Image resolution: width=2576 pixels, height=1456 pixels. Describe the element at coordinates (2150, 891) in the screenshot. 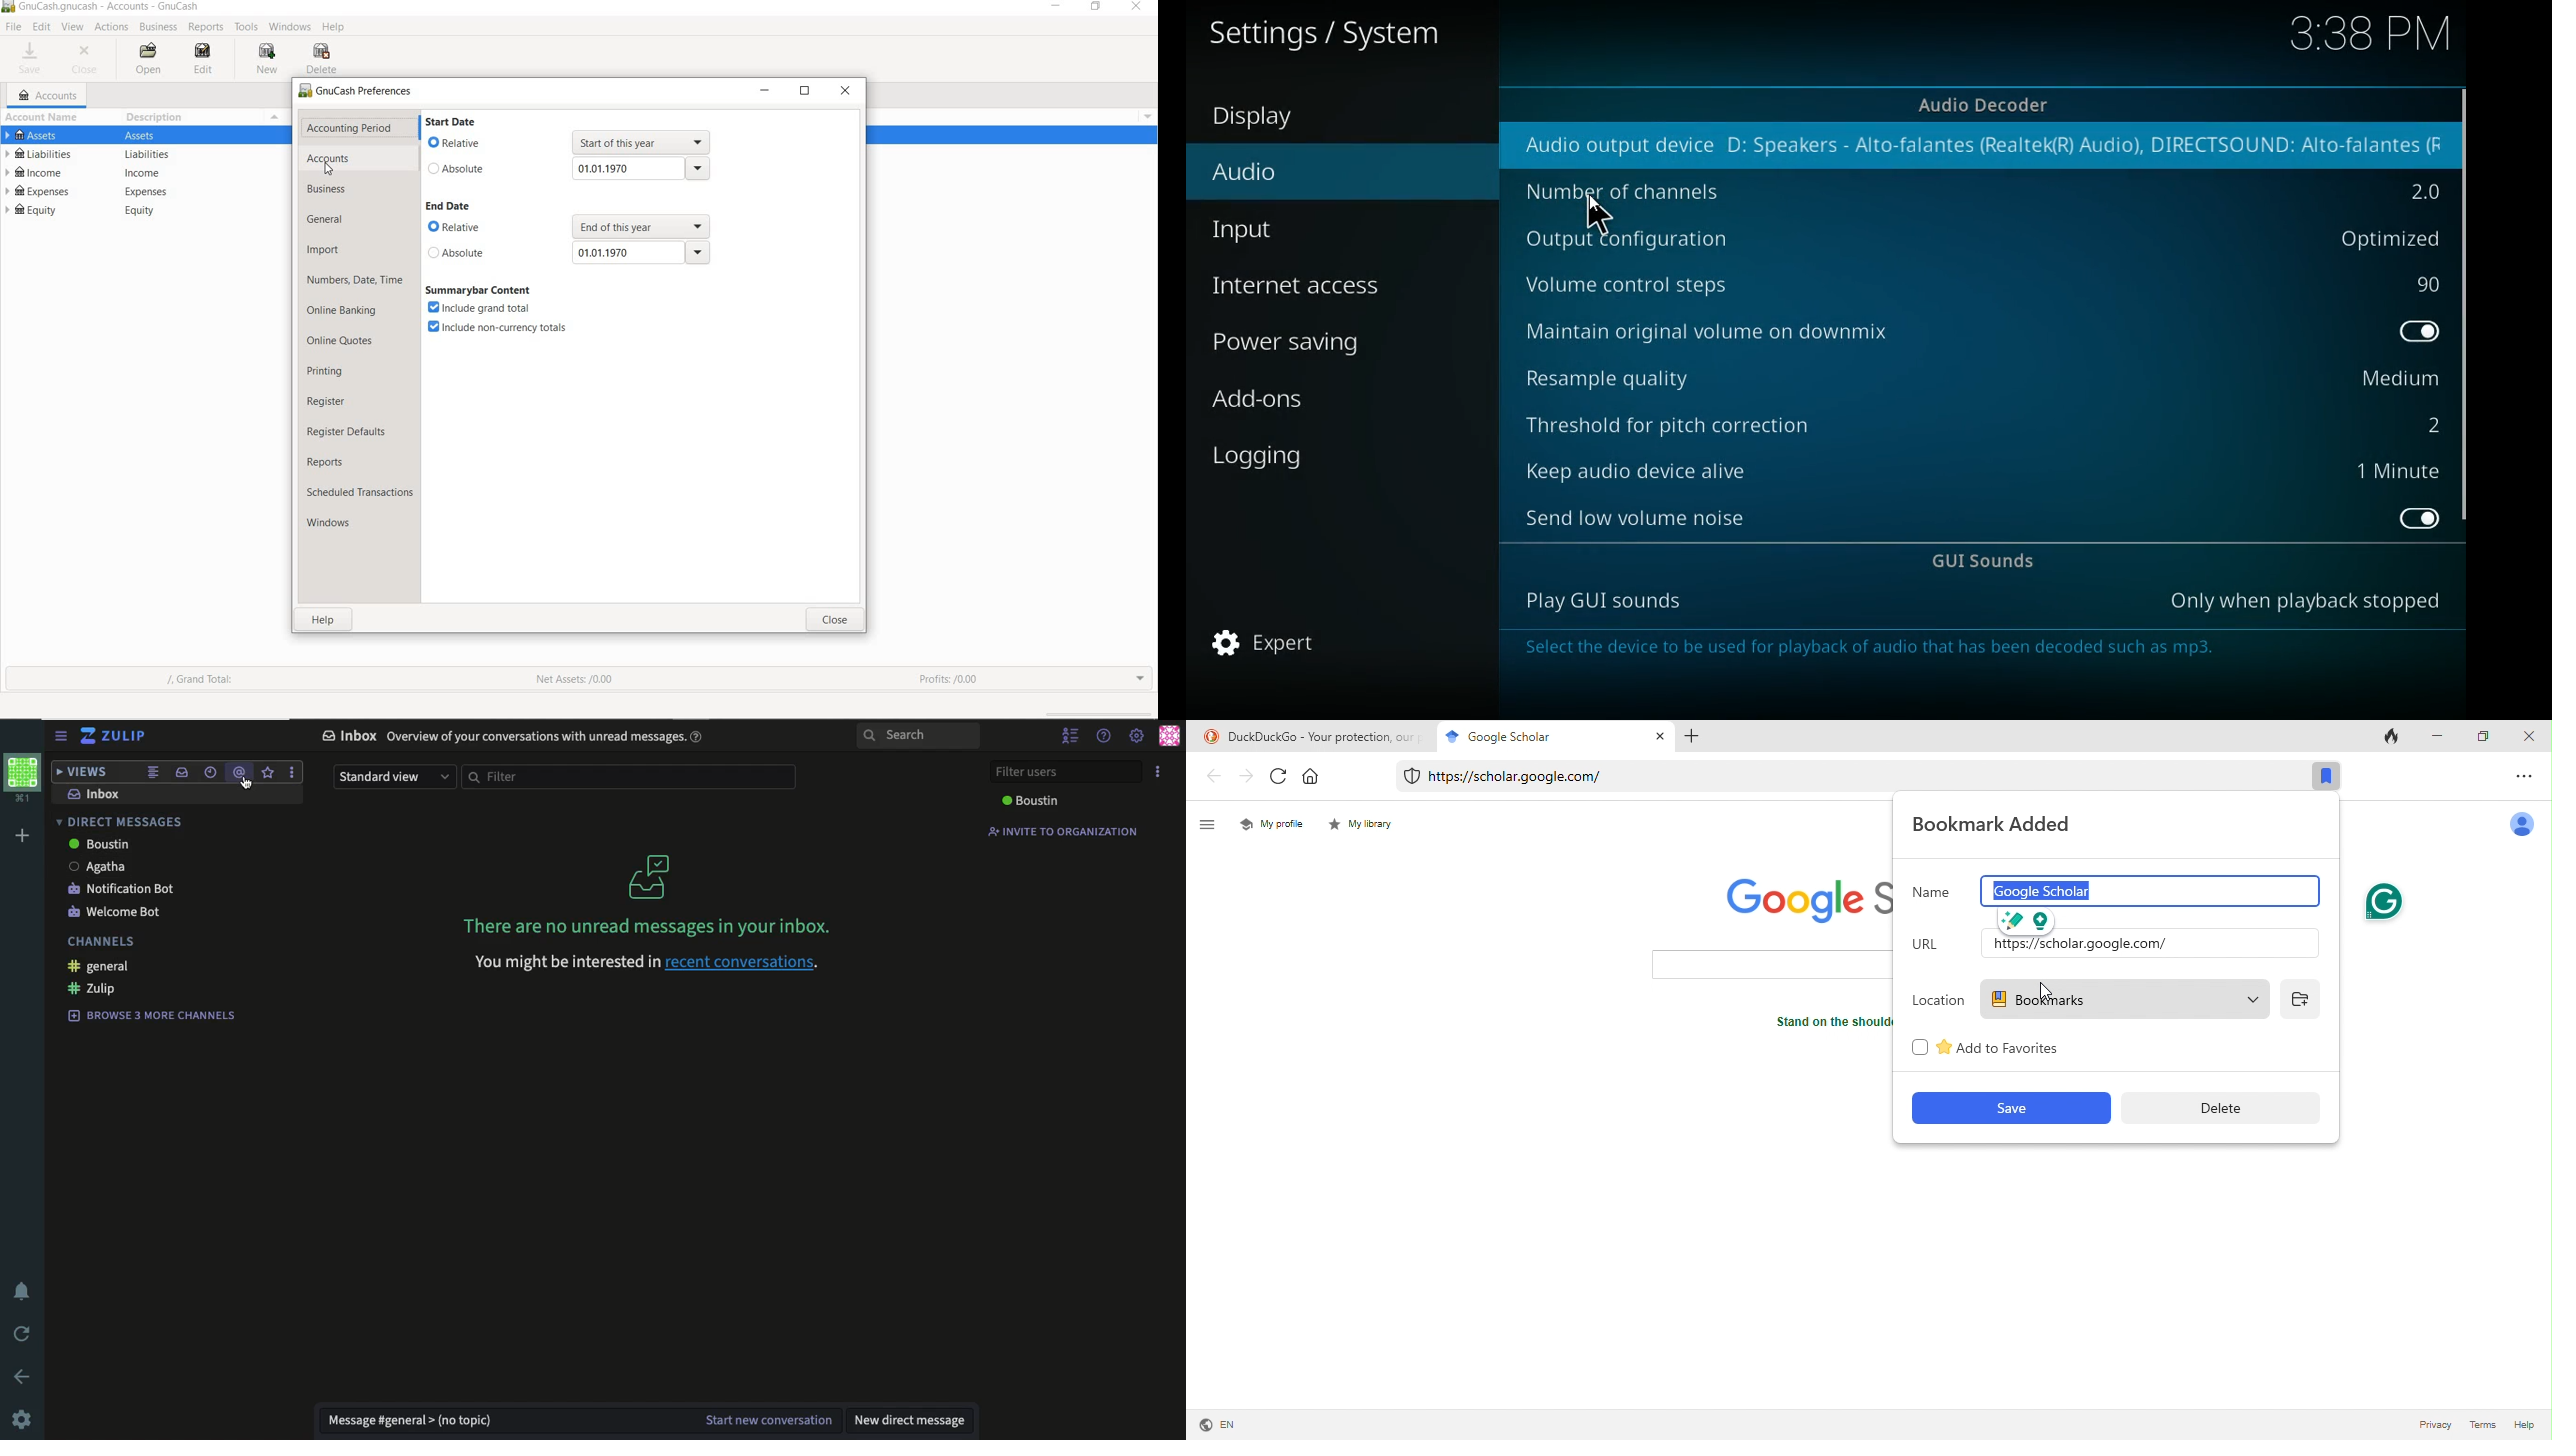

I see `google scholar` at that location.